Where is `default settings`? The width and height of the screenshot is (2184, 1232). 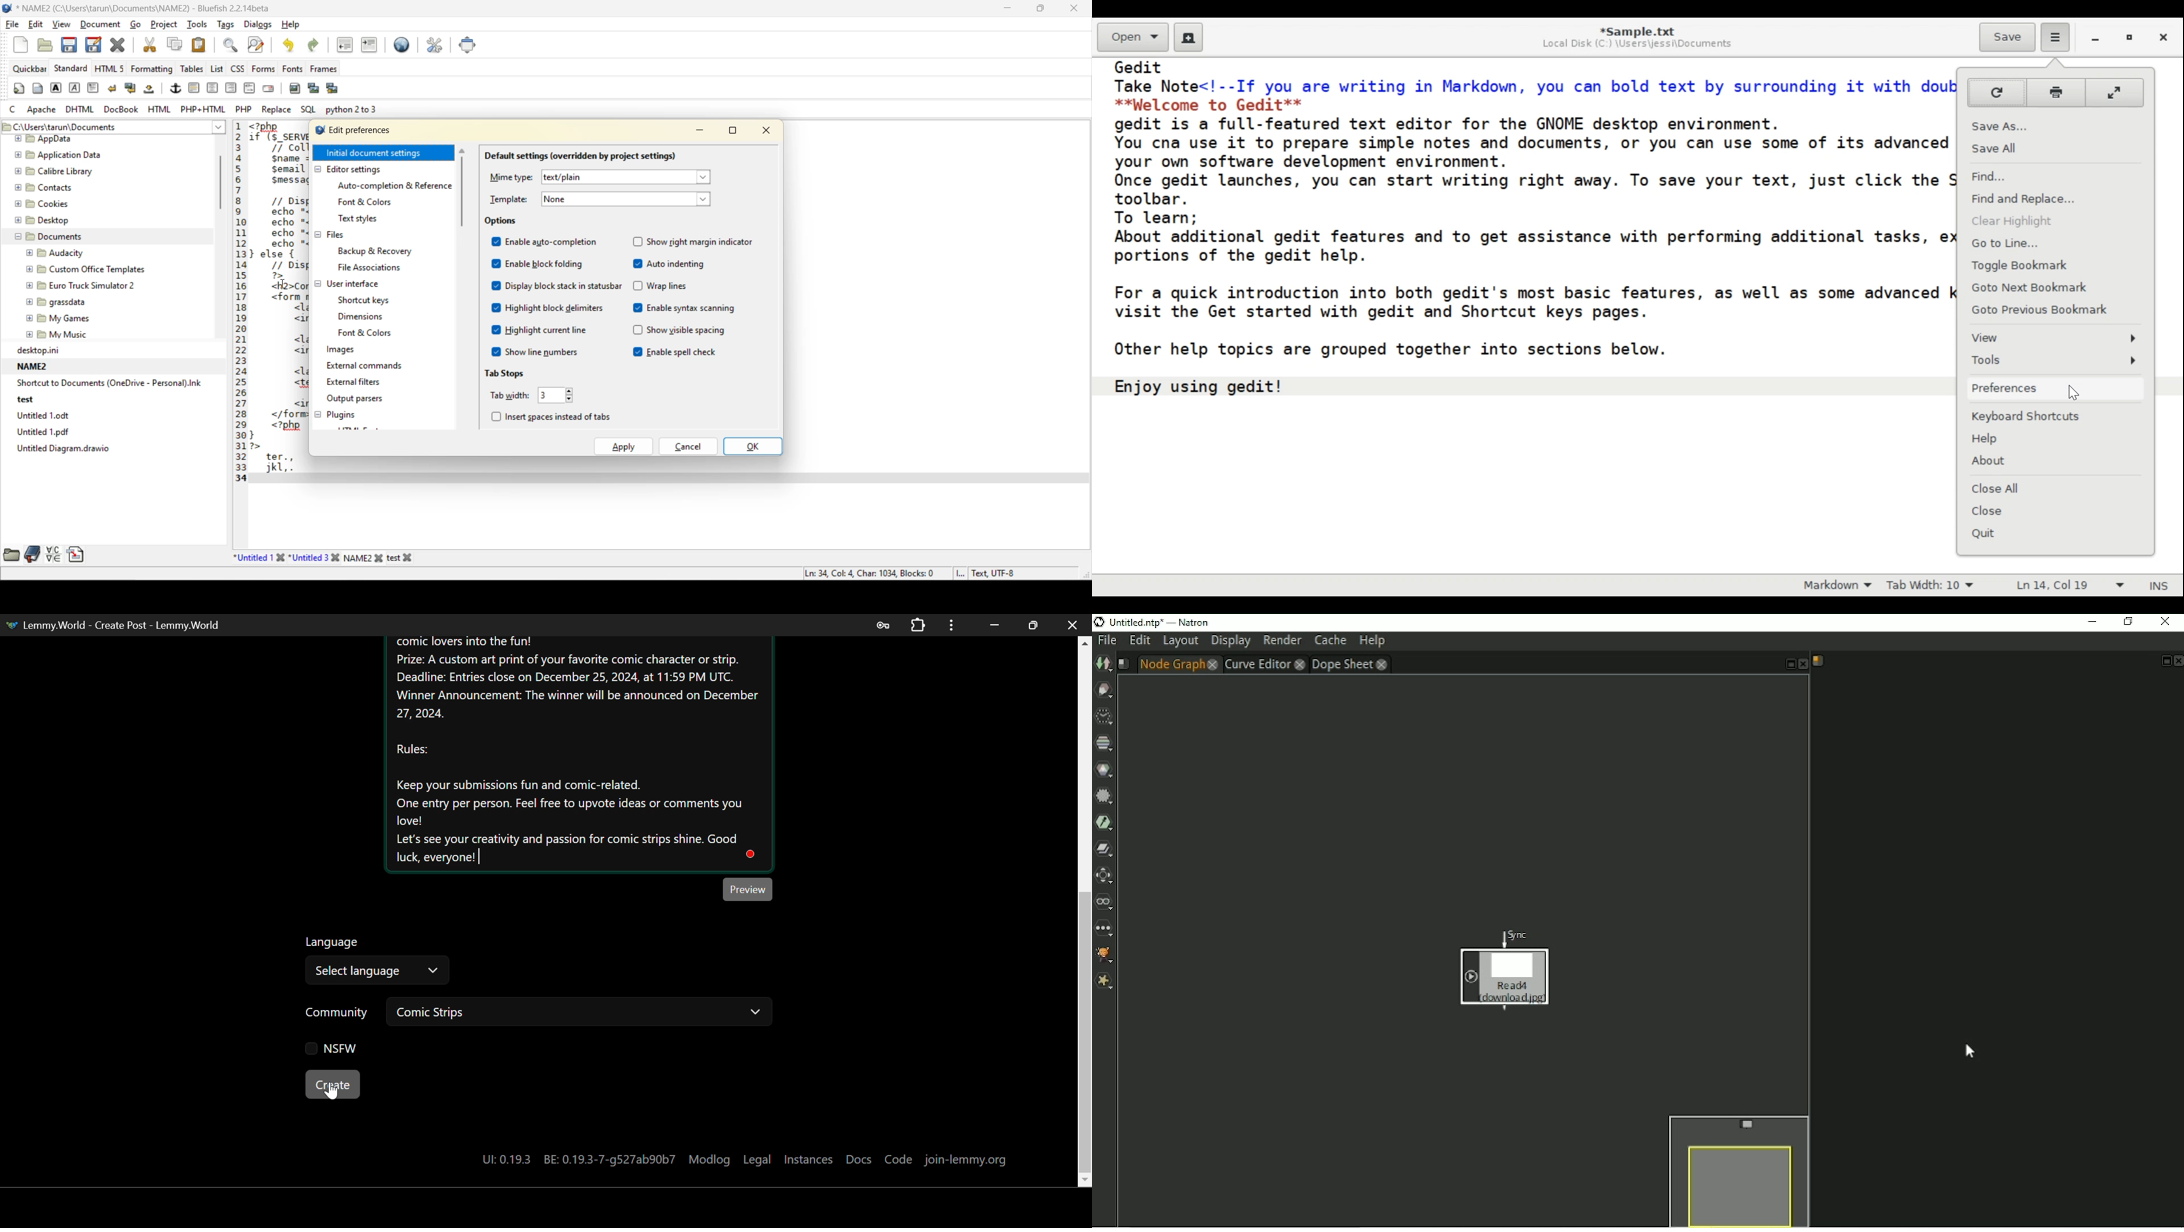
default settings is located at coordinates (580, 153).